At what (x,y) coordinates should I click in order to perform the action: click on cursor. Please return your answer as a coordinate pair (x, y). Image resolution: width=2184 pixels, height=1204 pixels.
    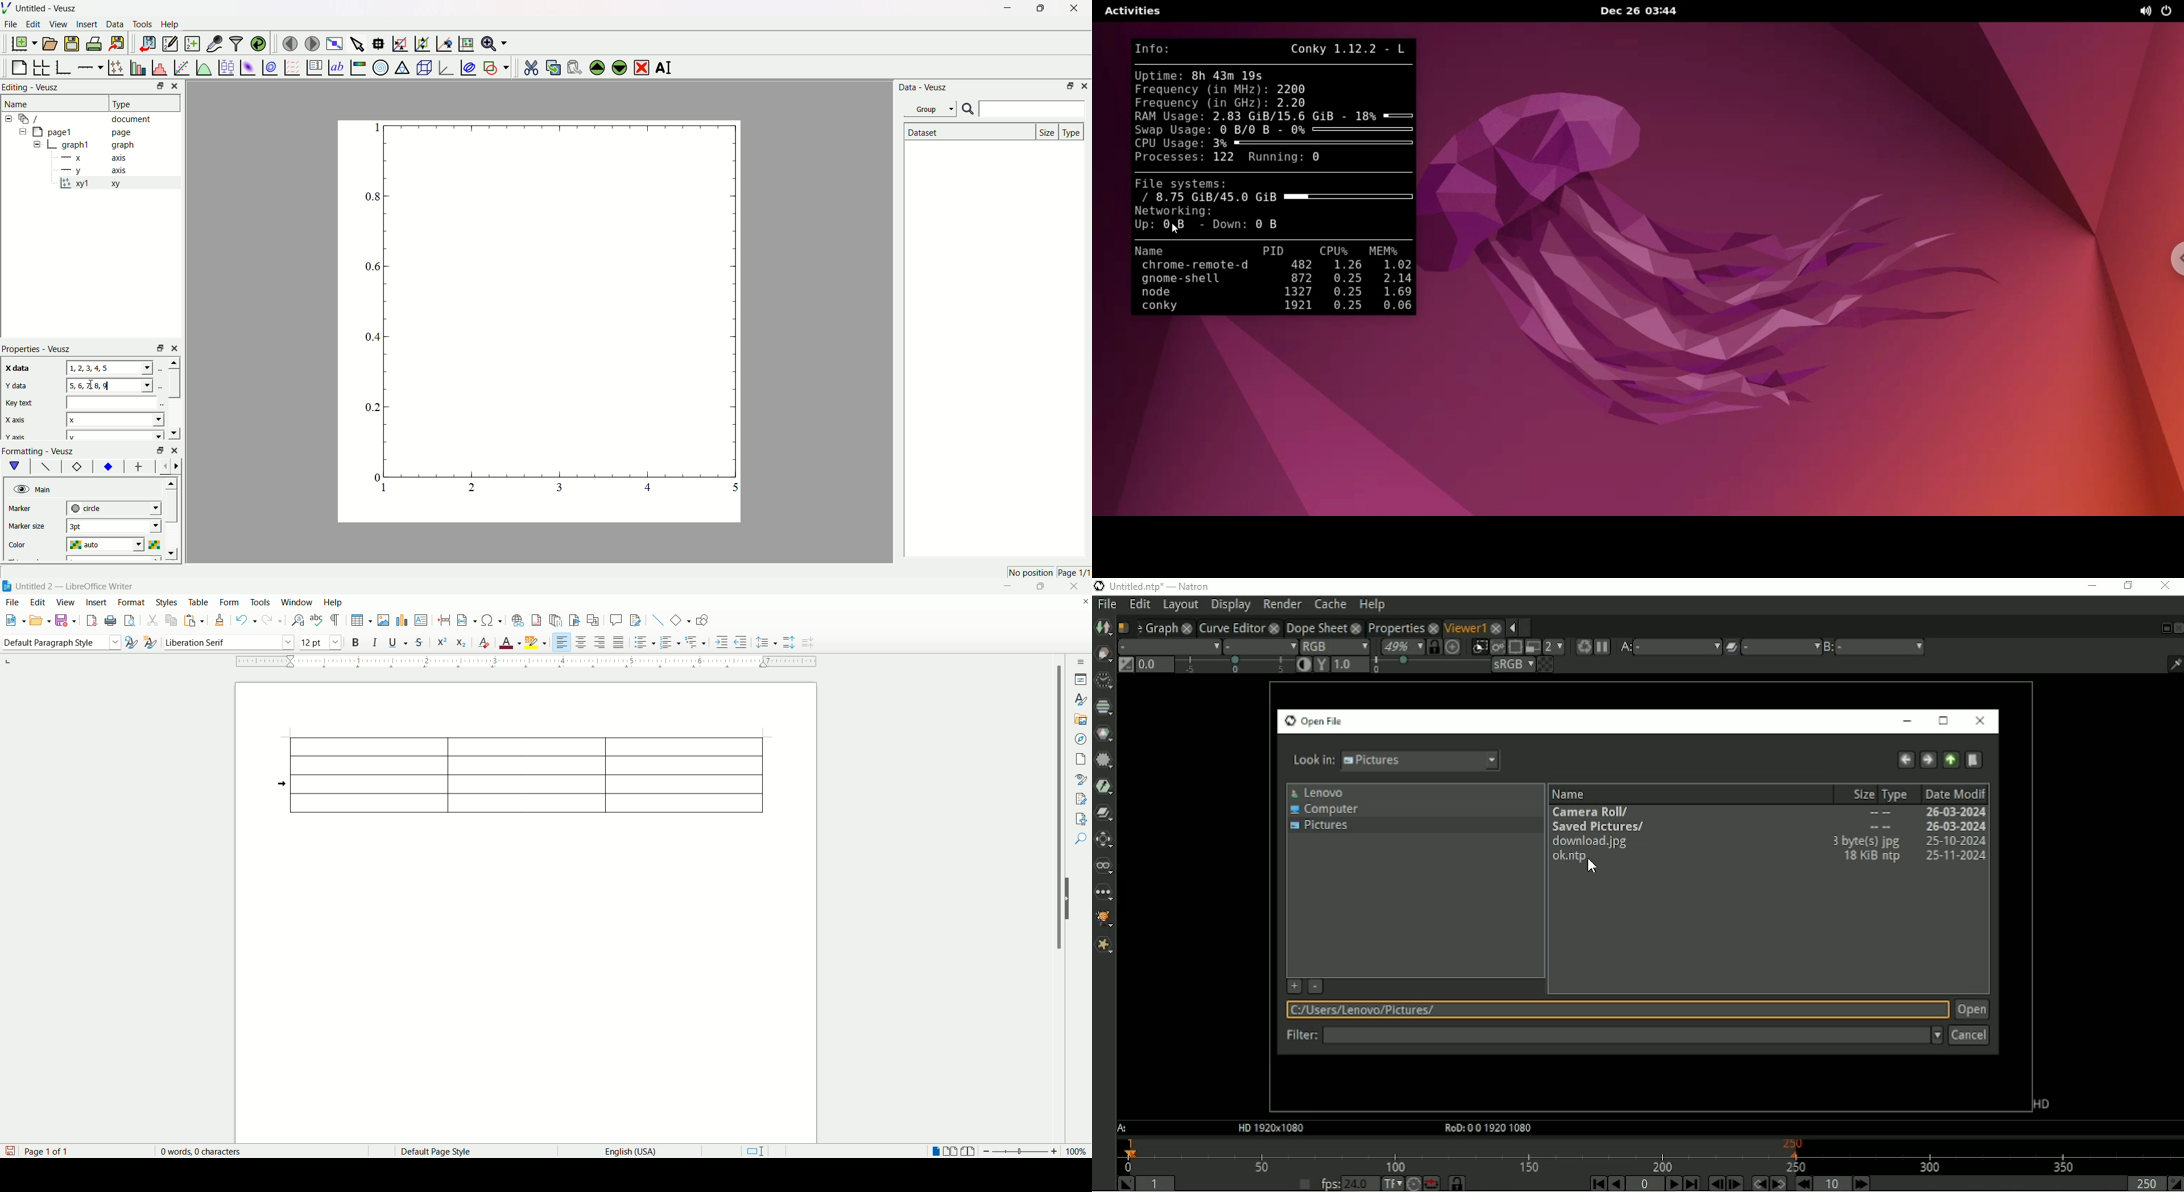
    Looking at the image, I should click on (94, 387).